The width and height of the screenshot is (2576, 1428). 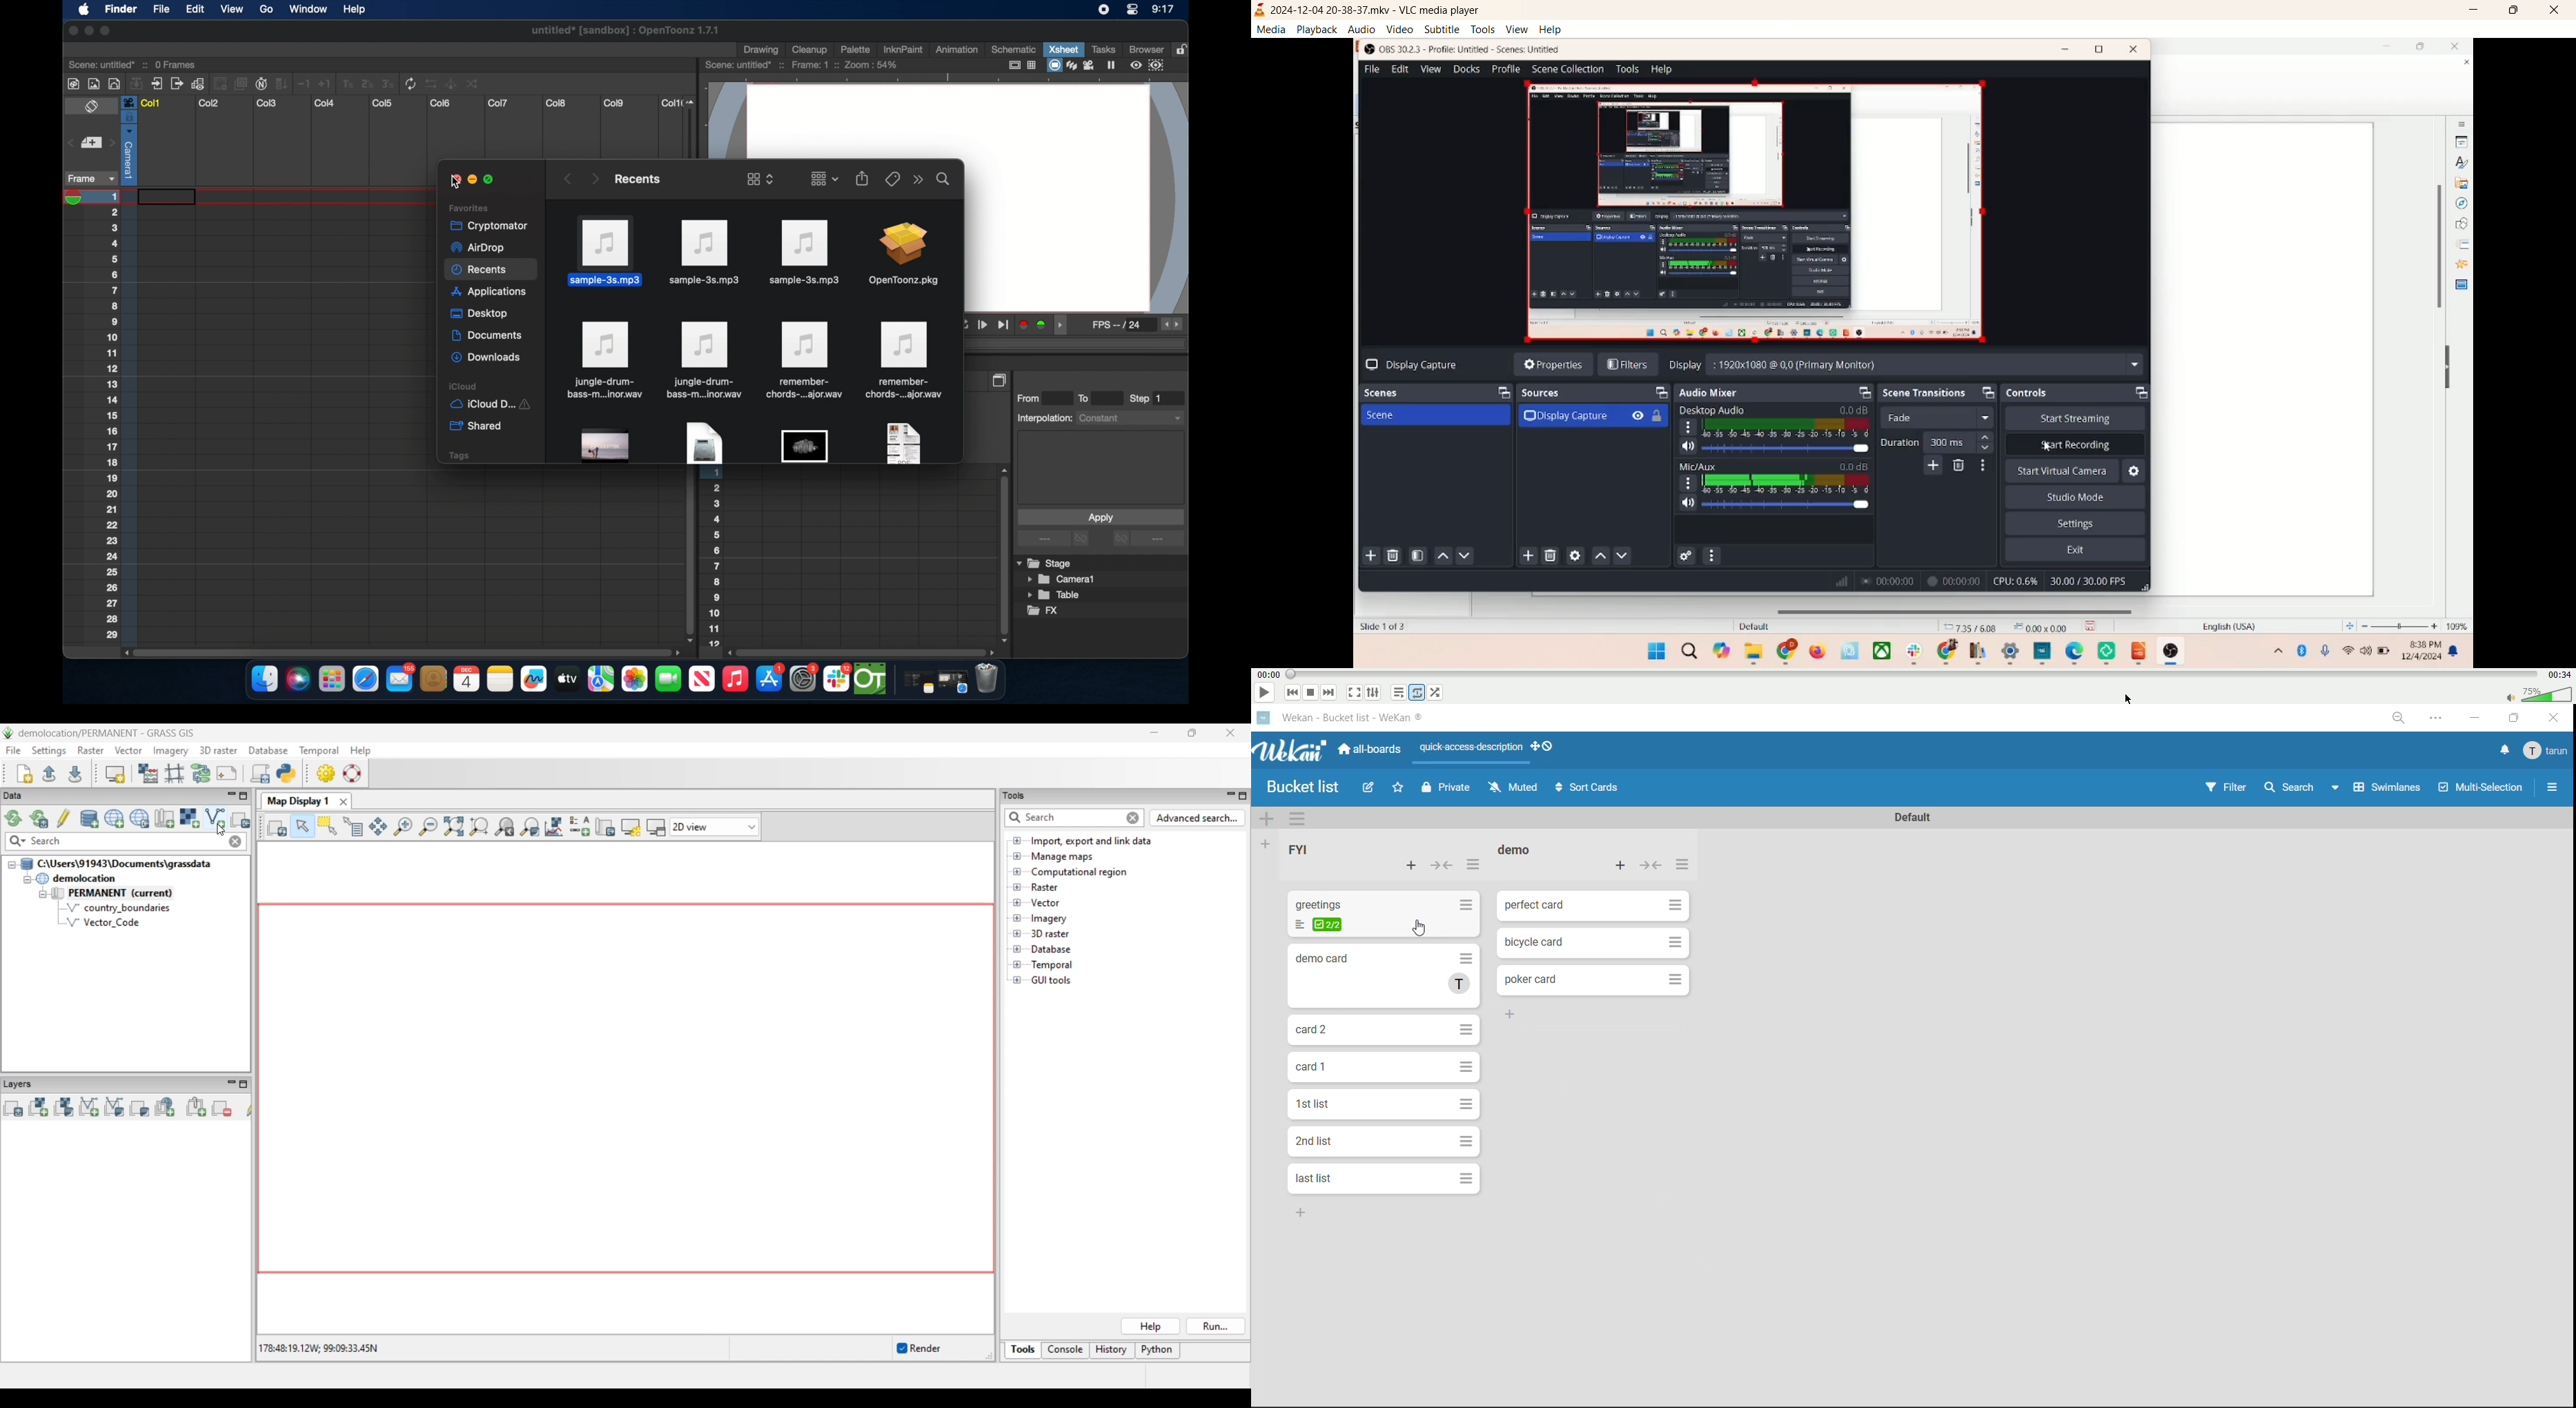 I want to click on mute, so click(x=2508, y=698).